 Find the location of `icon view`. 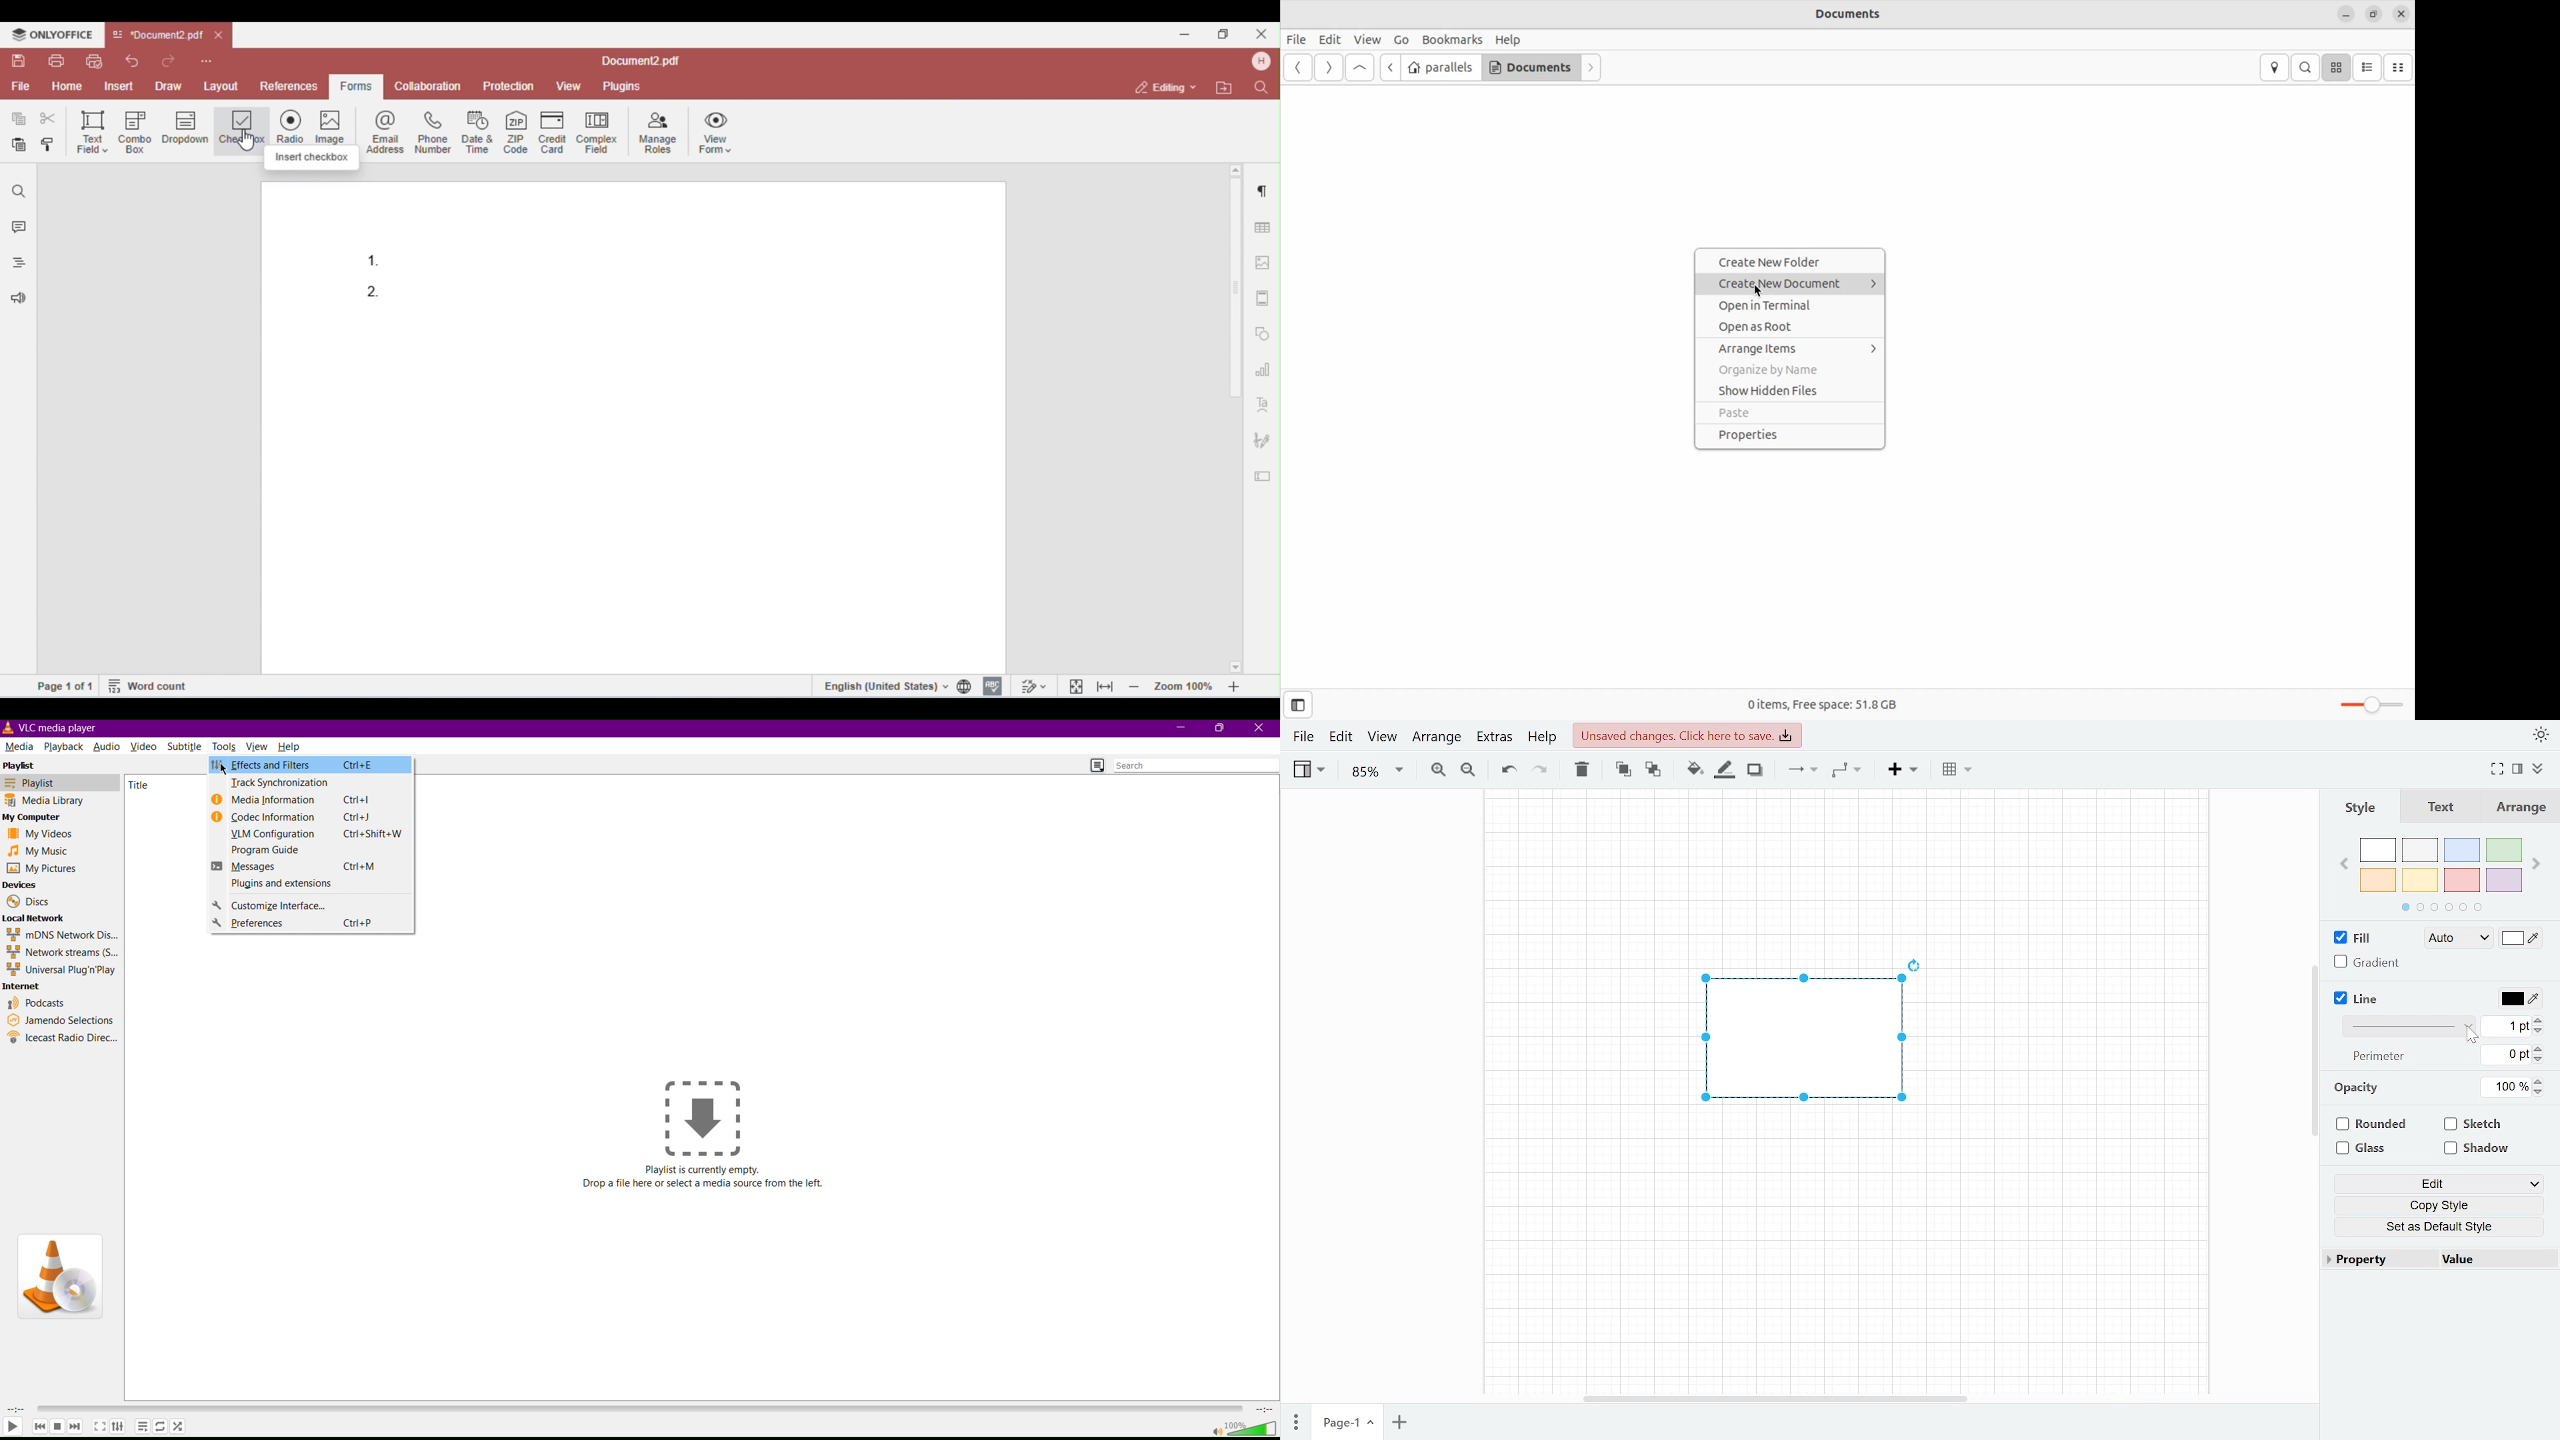

icon view is located at coordinates (2336, 67).